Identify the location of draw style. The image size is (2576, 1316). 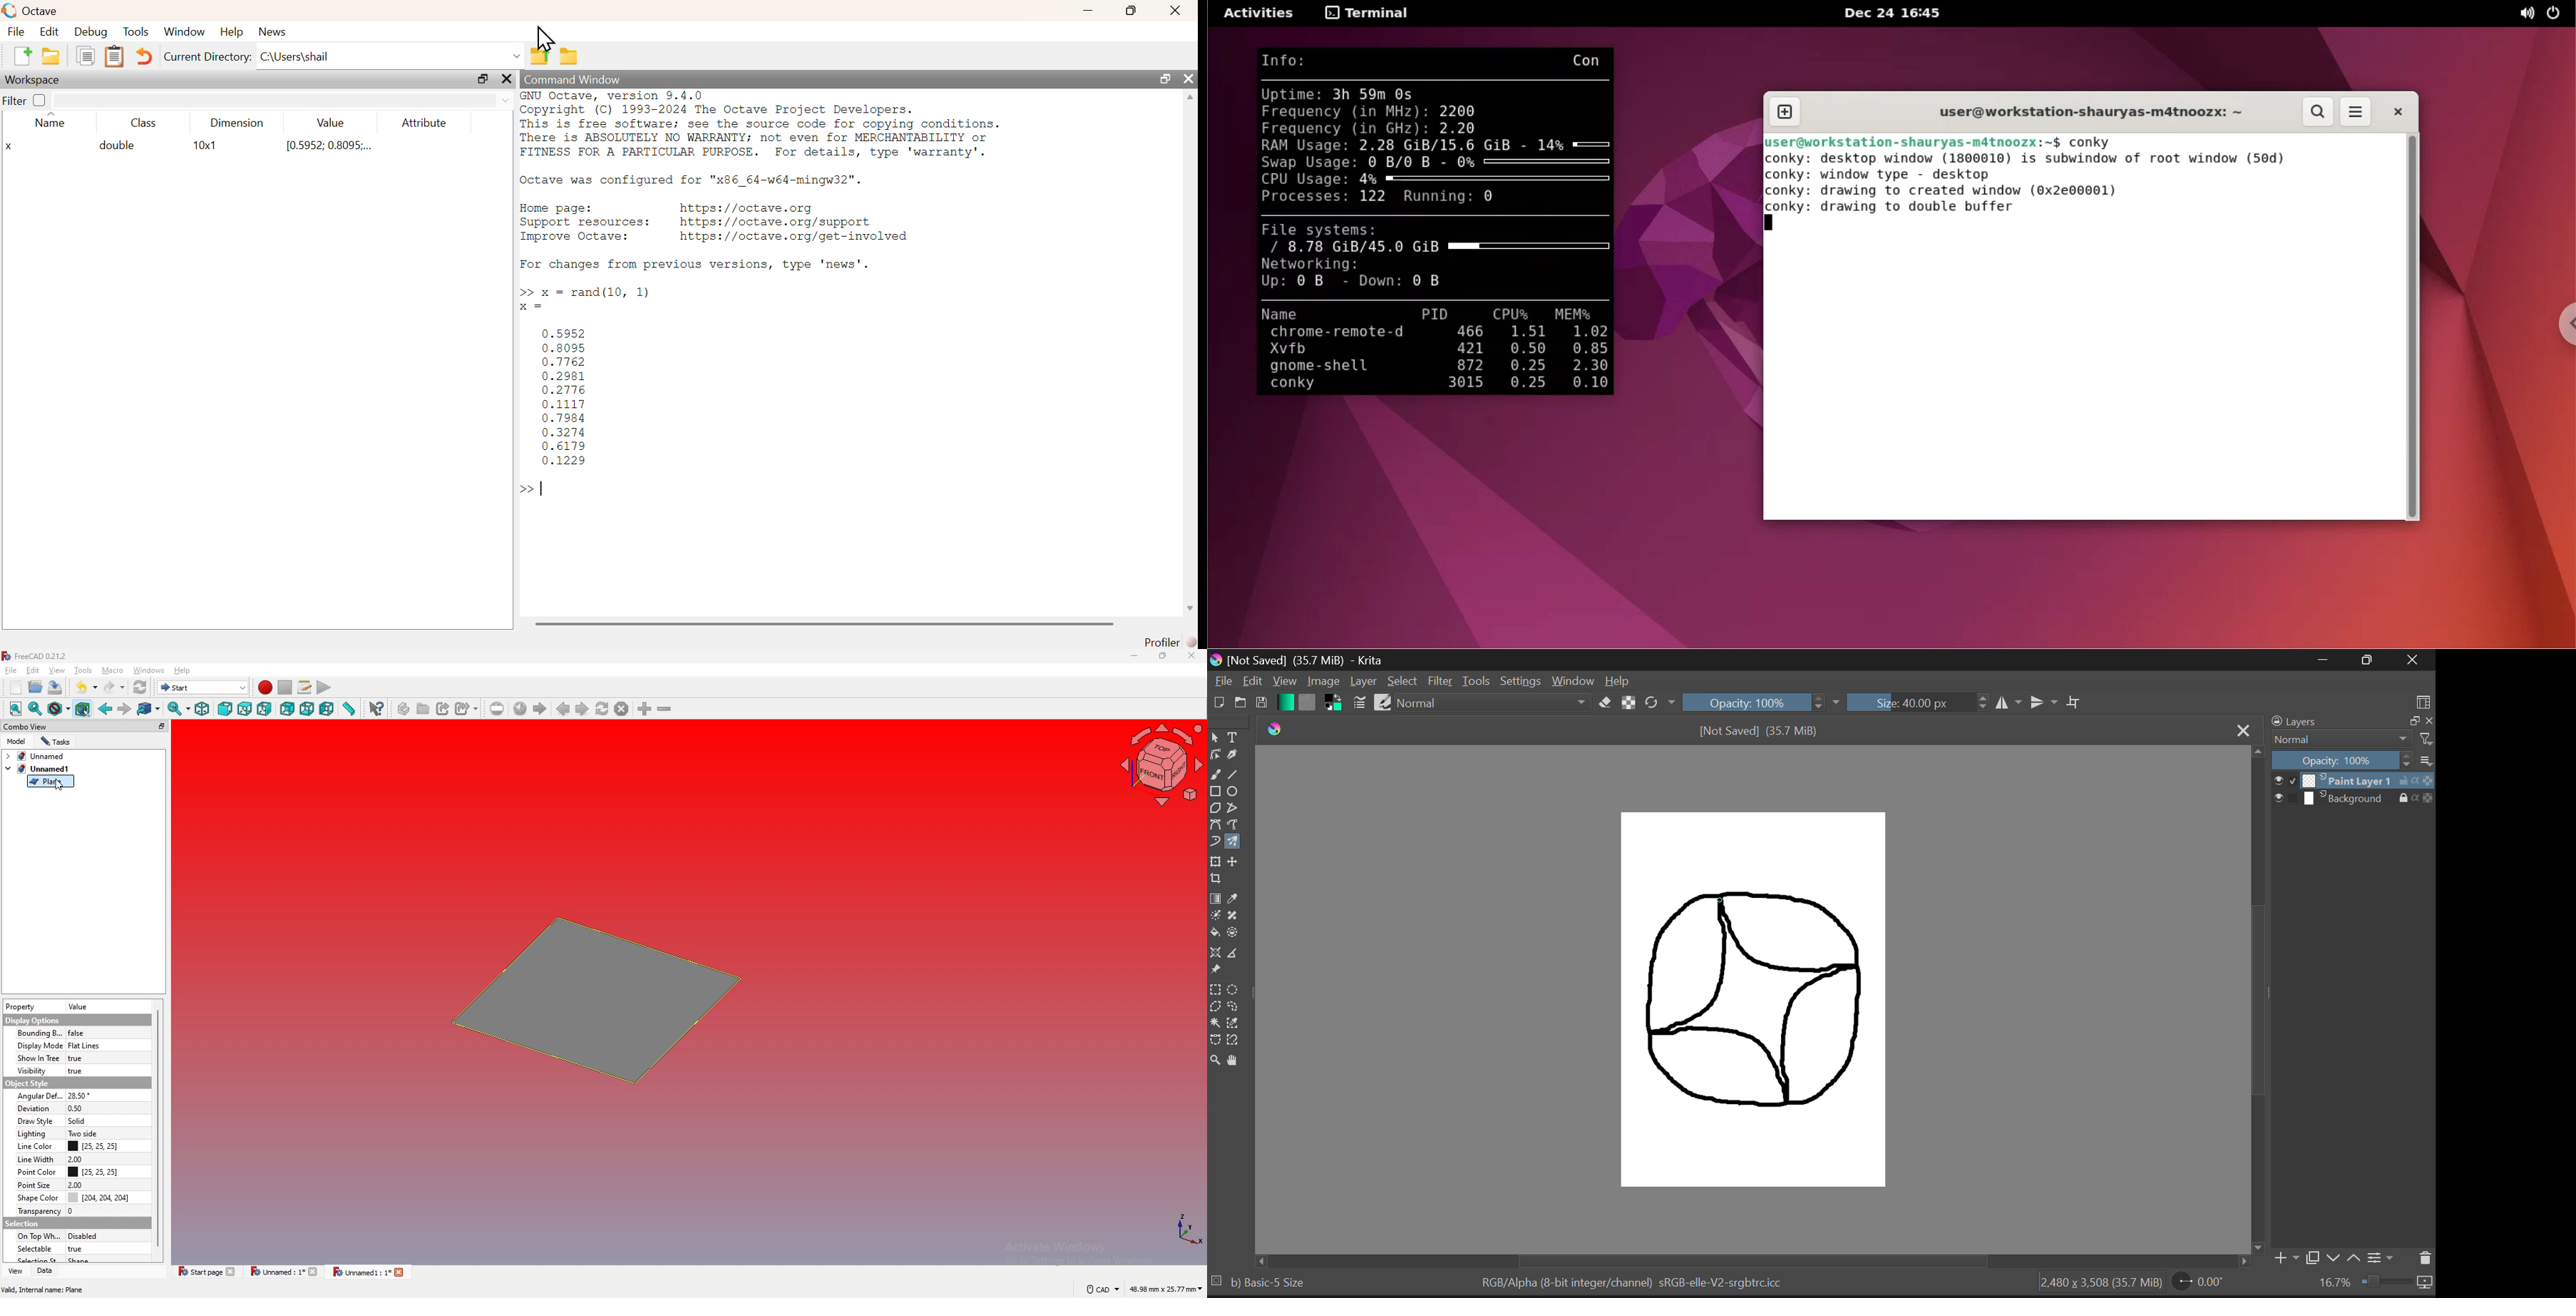
(33, 1121).